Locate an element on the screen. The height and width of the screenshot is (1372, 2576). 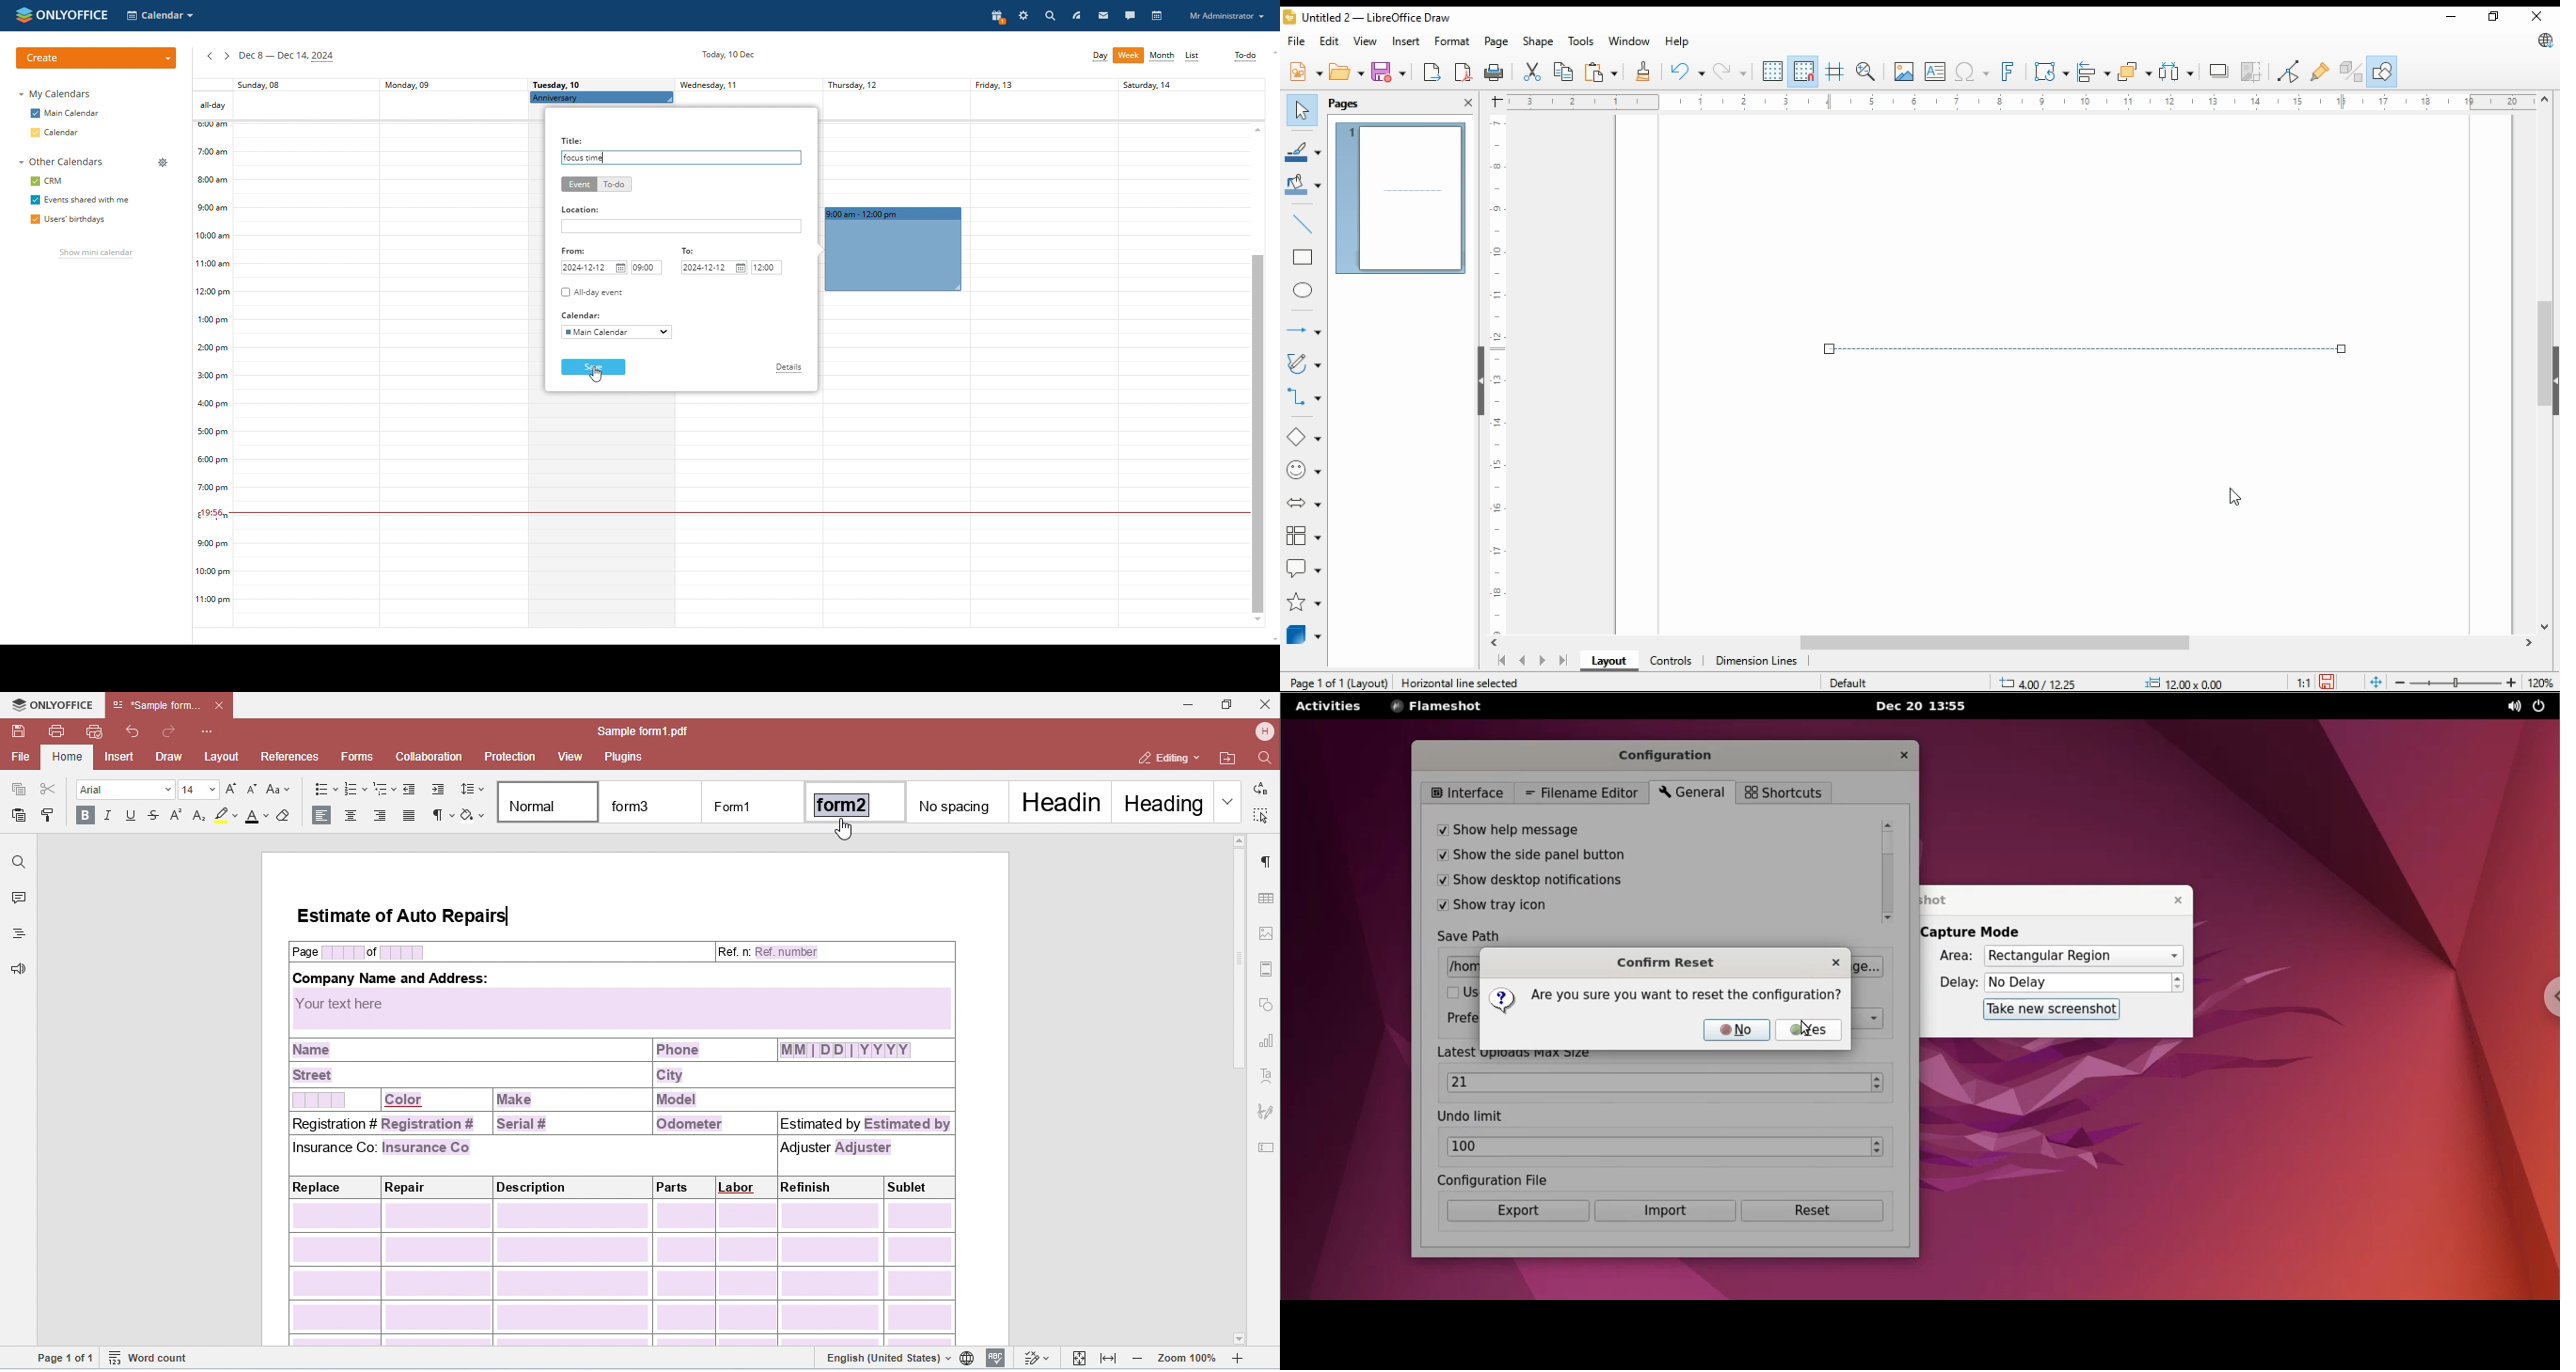
lines and arrows is located at coordinates (1303, 331).